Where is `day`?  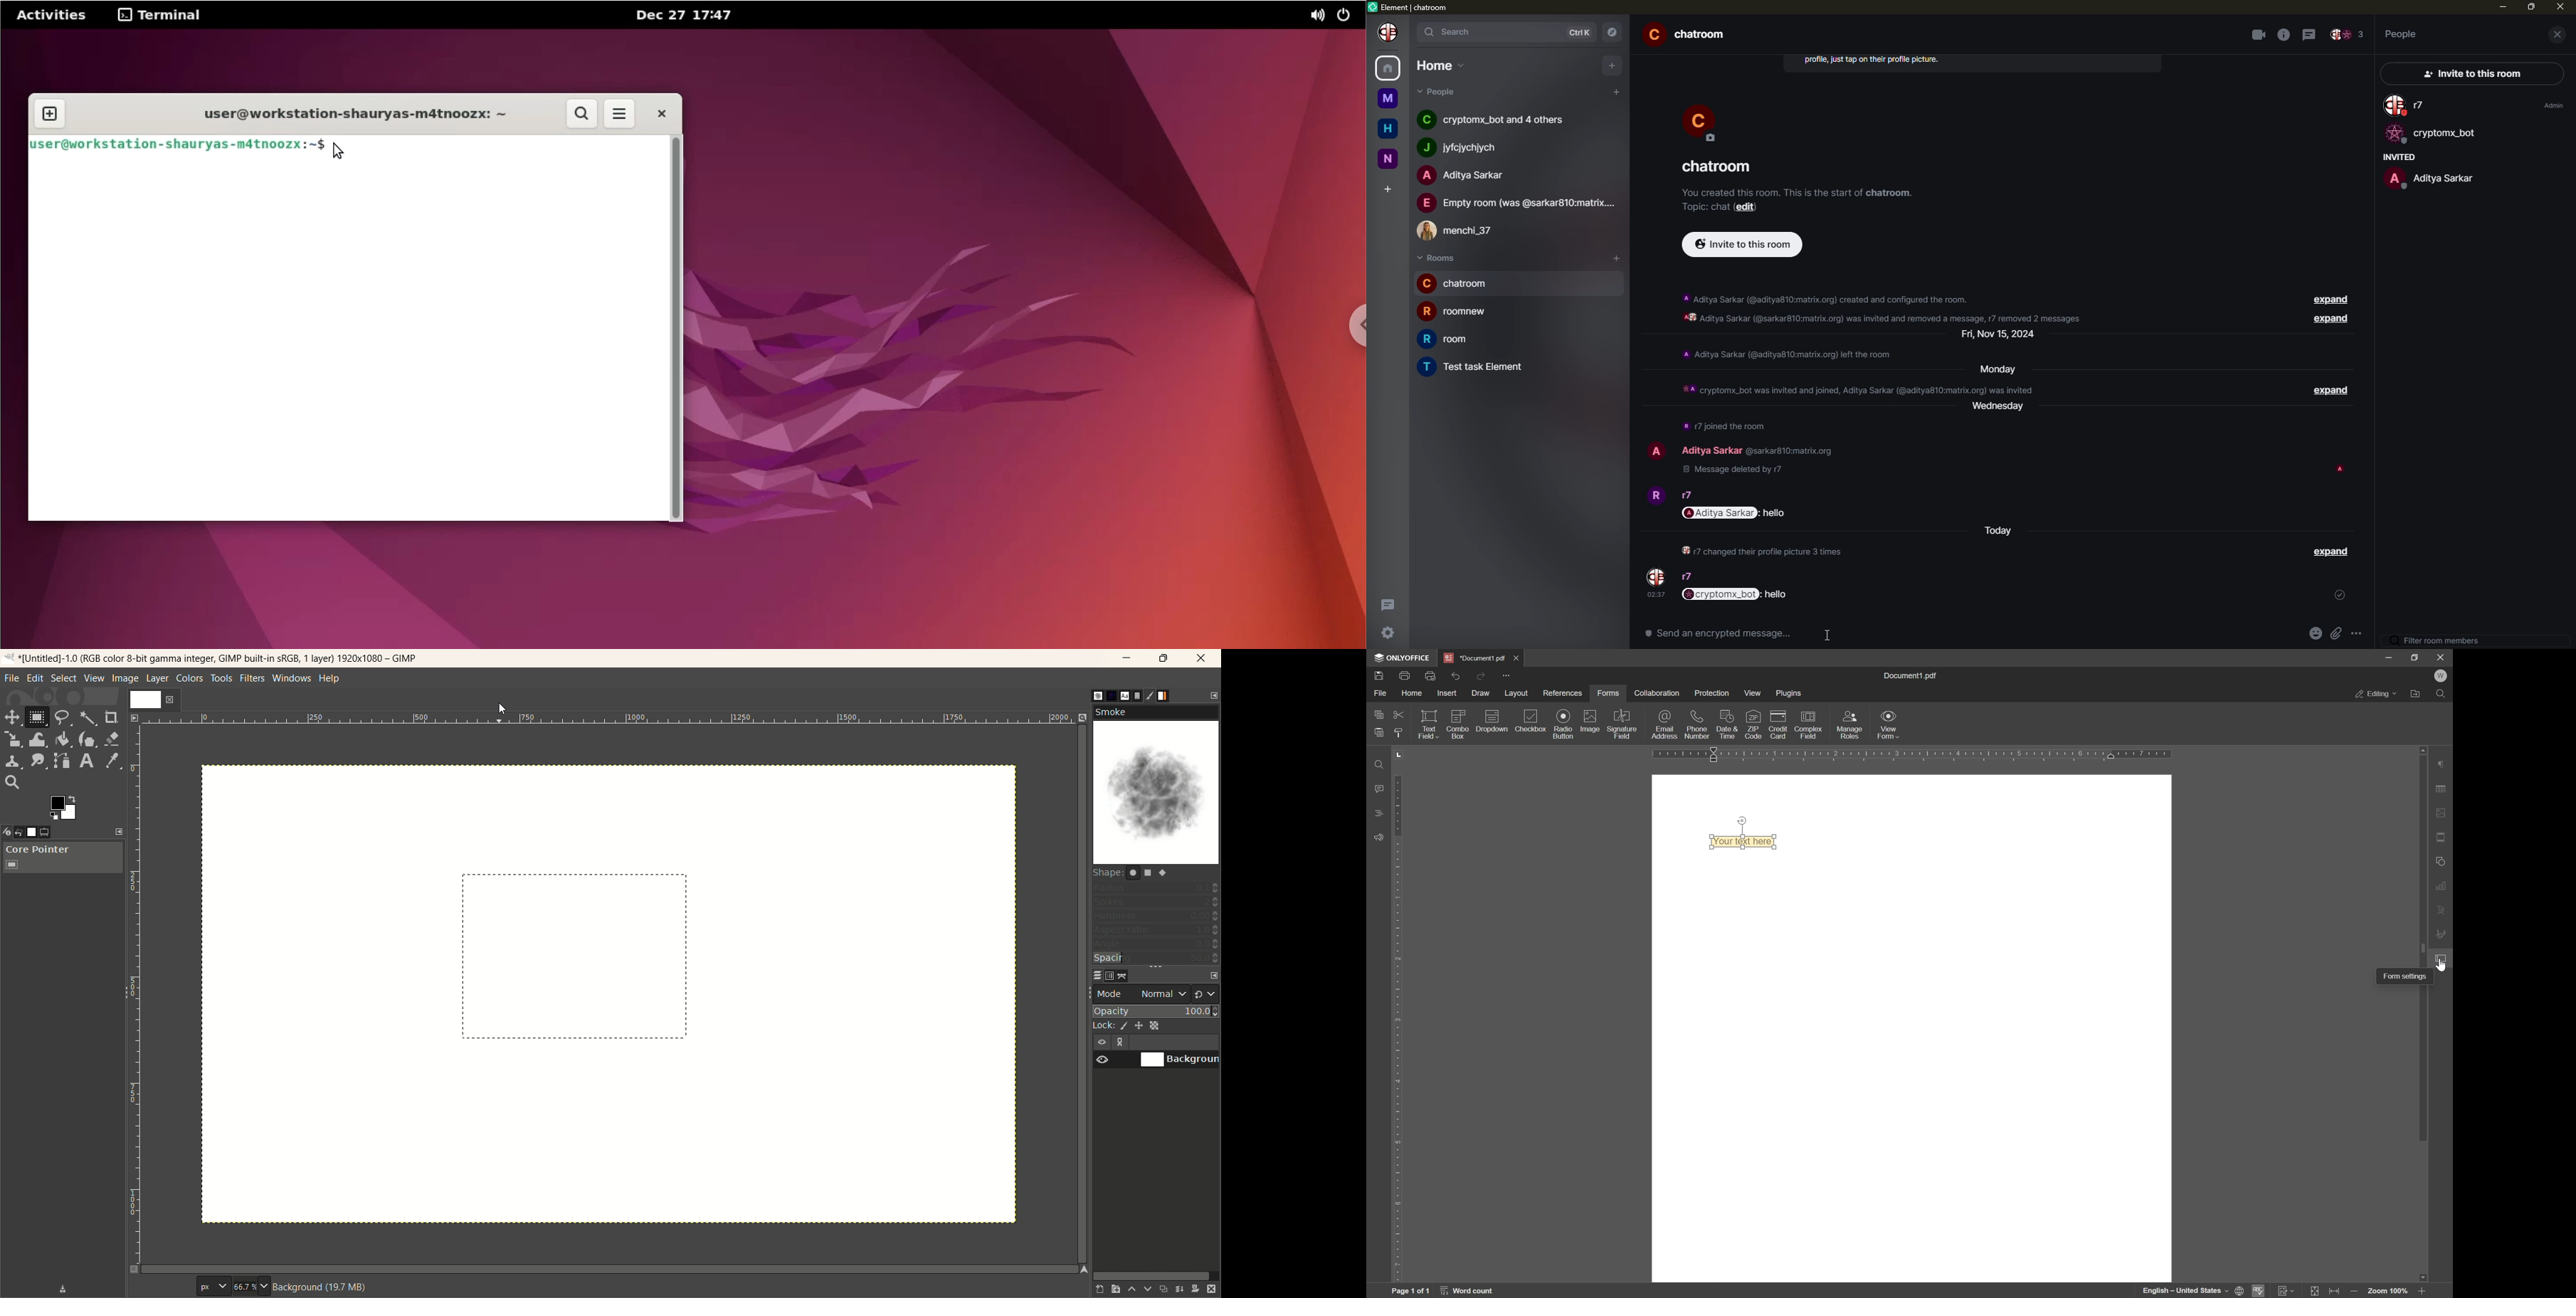 day is located at coordinates (1994, 370).